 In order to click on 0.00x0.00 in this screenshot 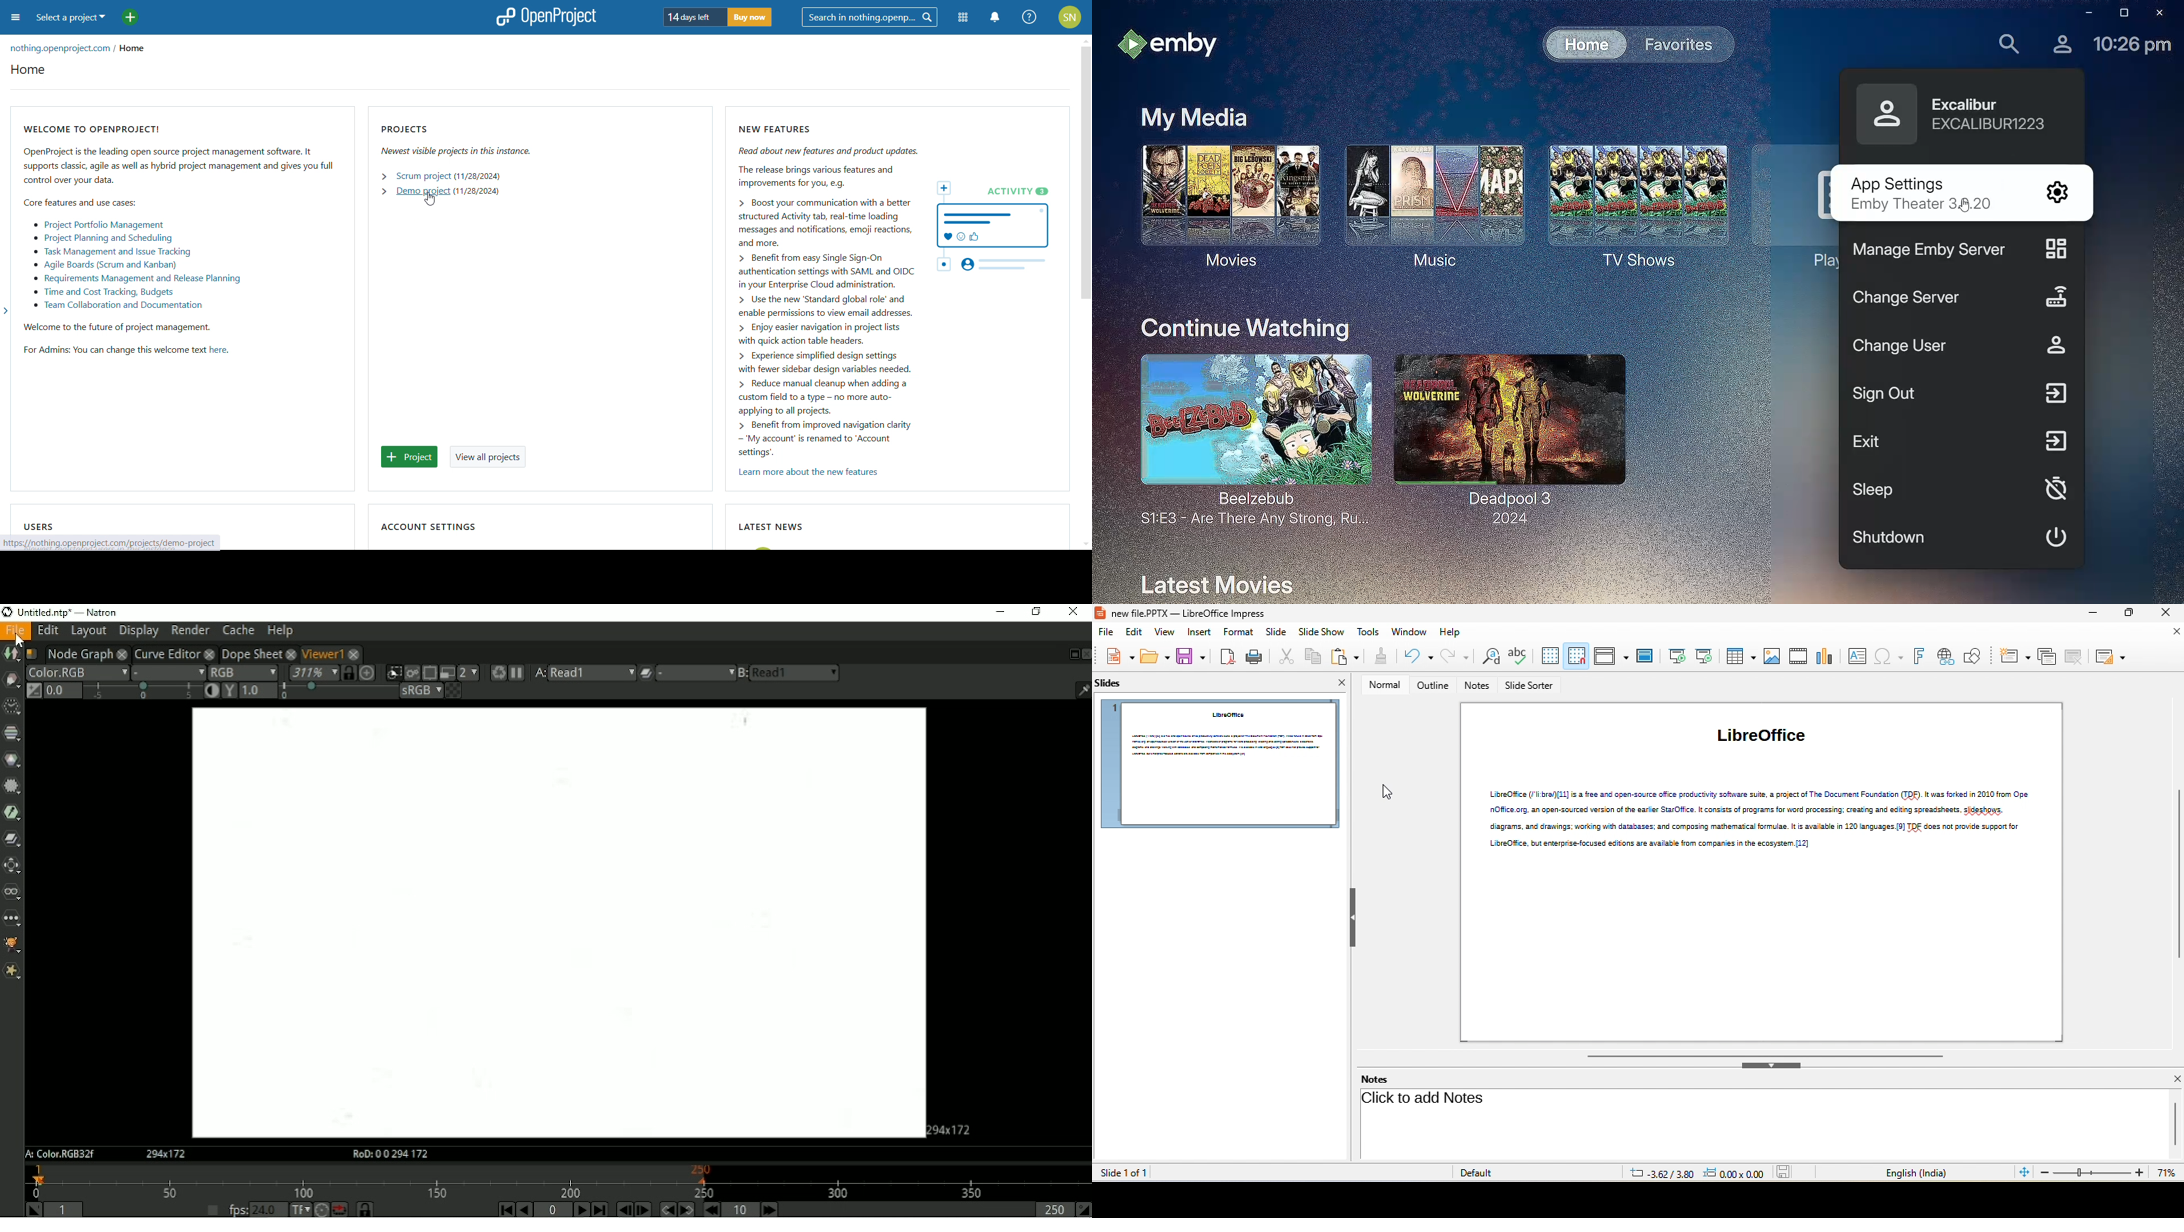, I will do `click(1733, 1173)`.